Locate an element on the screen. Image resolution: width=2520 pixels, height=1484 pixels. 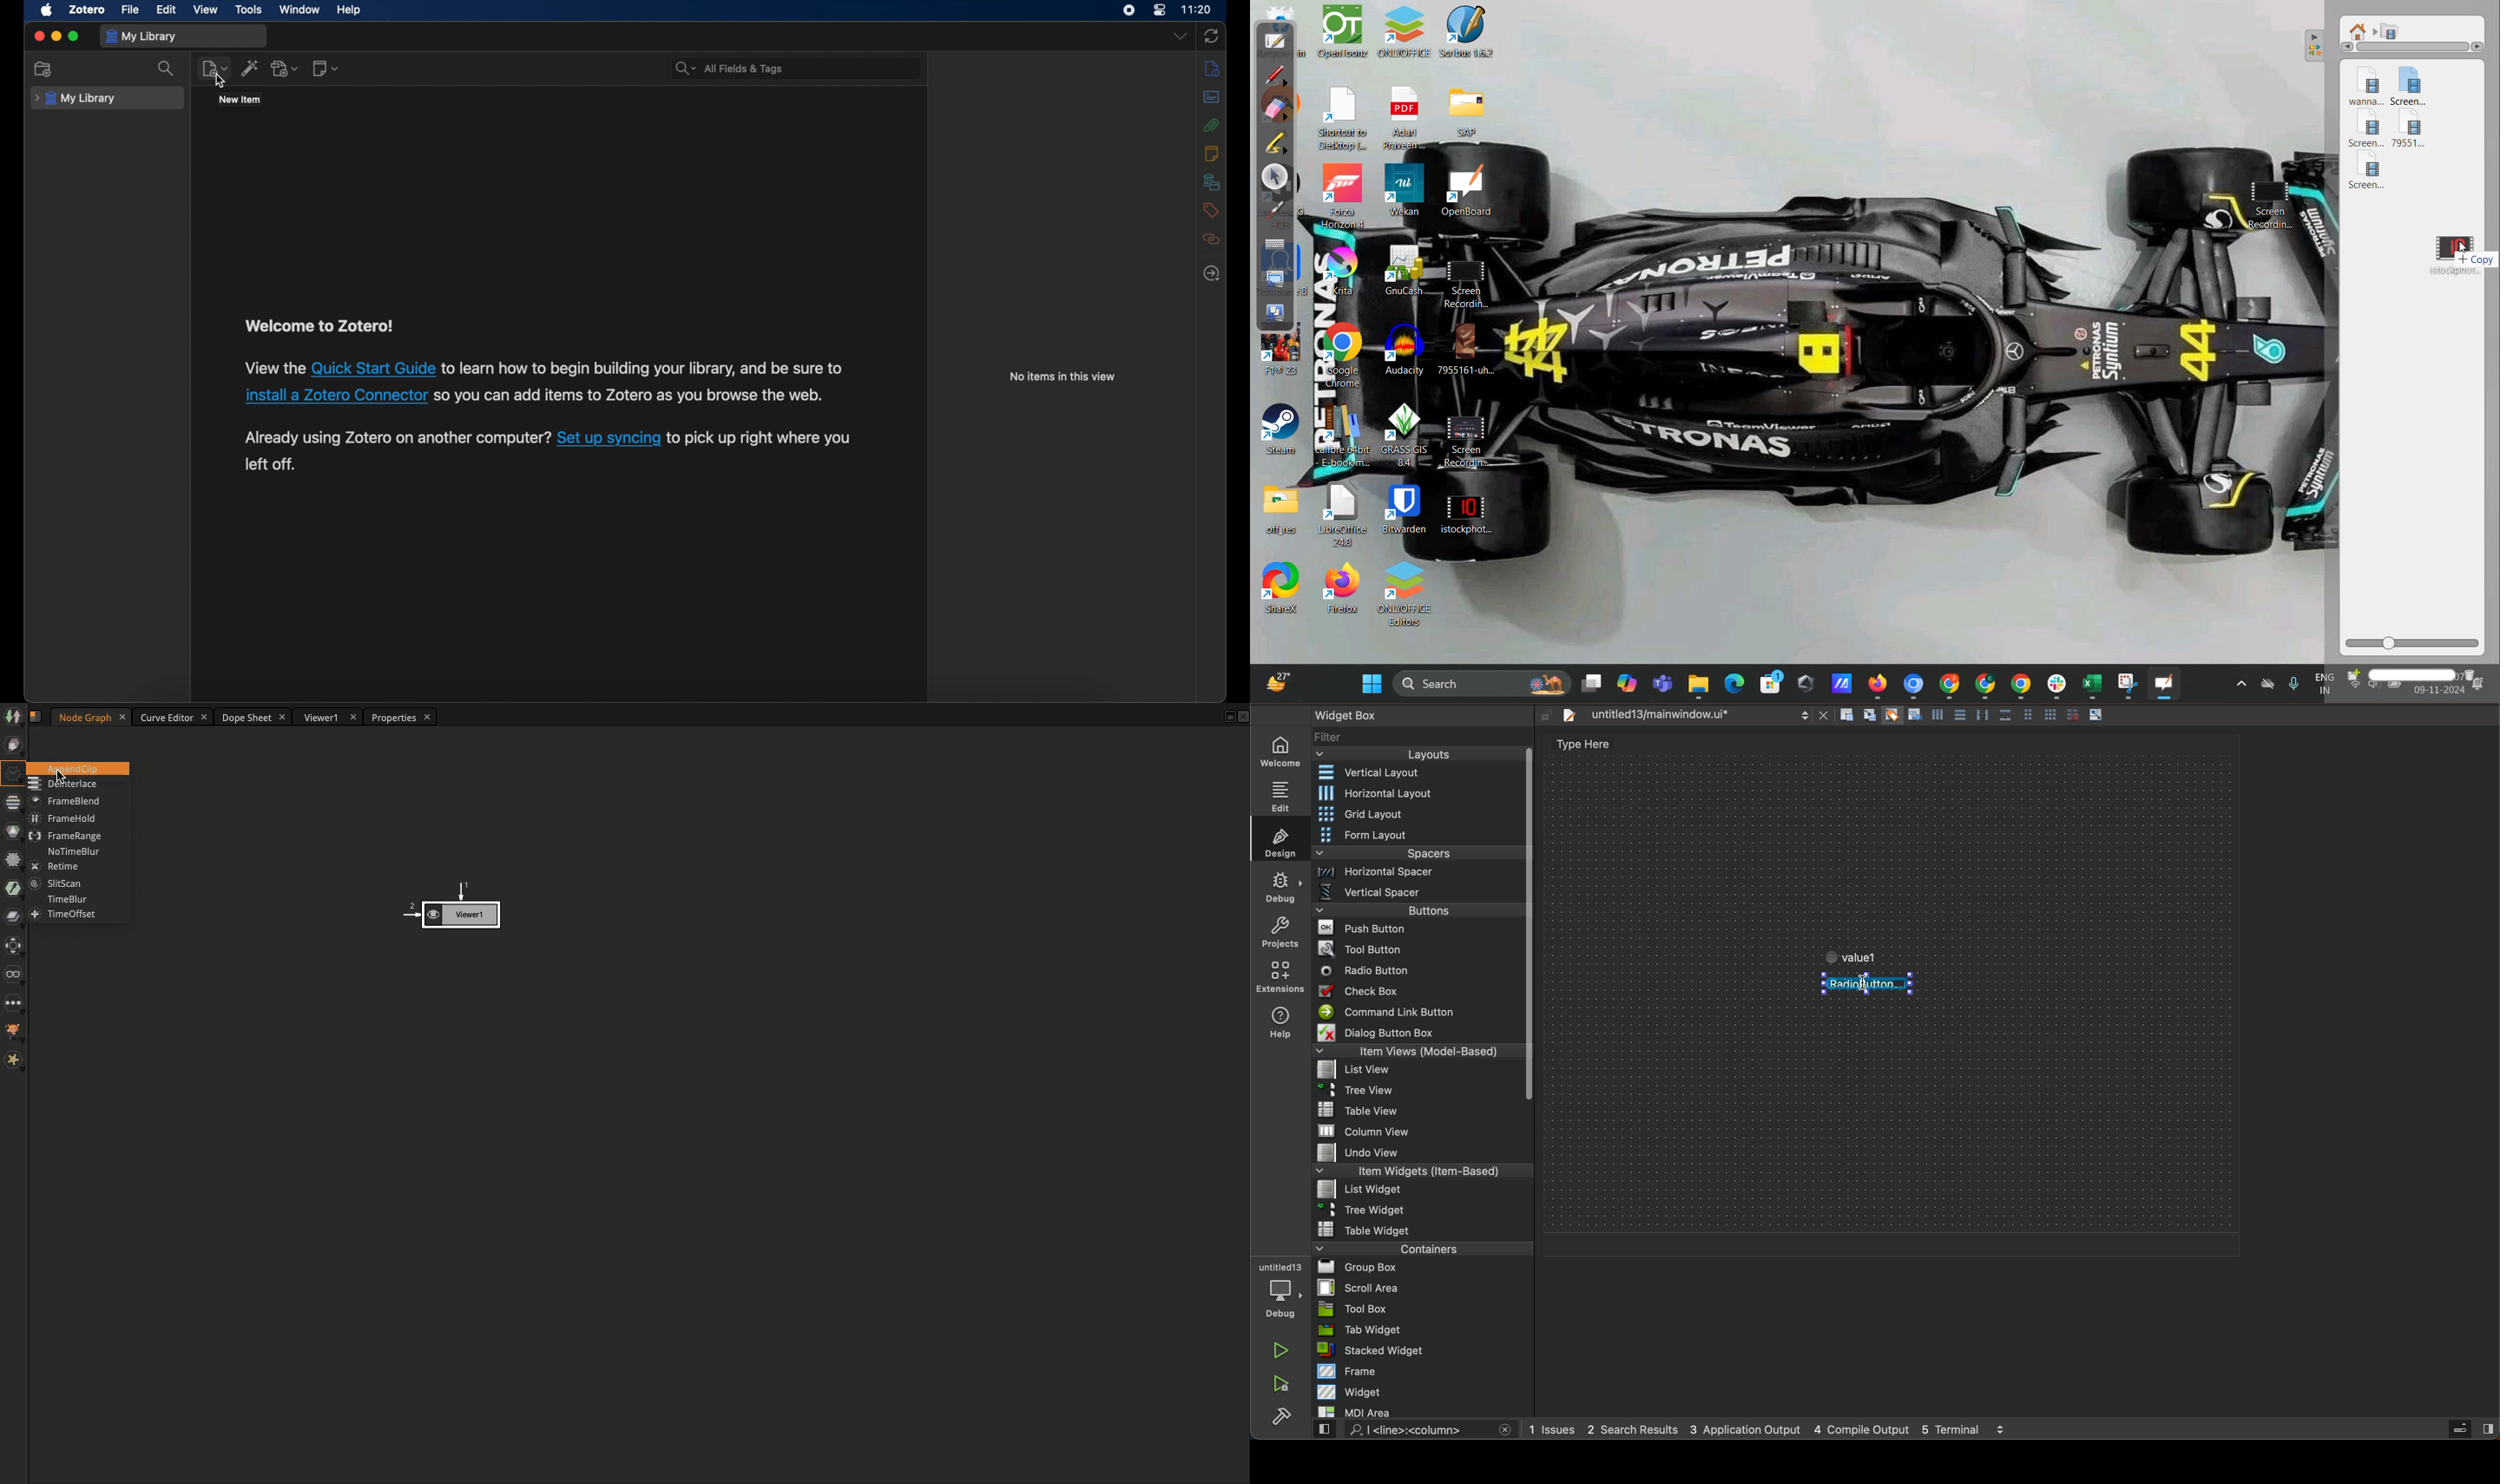
zoom slider is located at coordinates (2410, 640).